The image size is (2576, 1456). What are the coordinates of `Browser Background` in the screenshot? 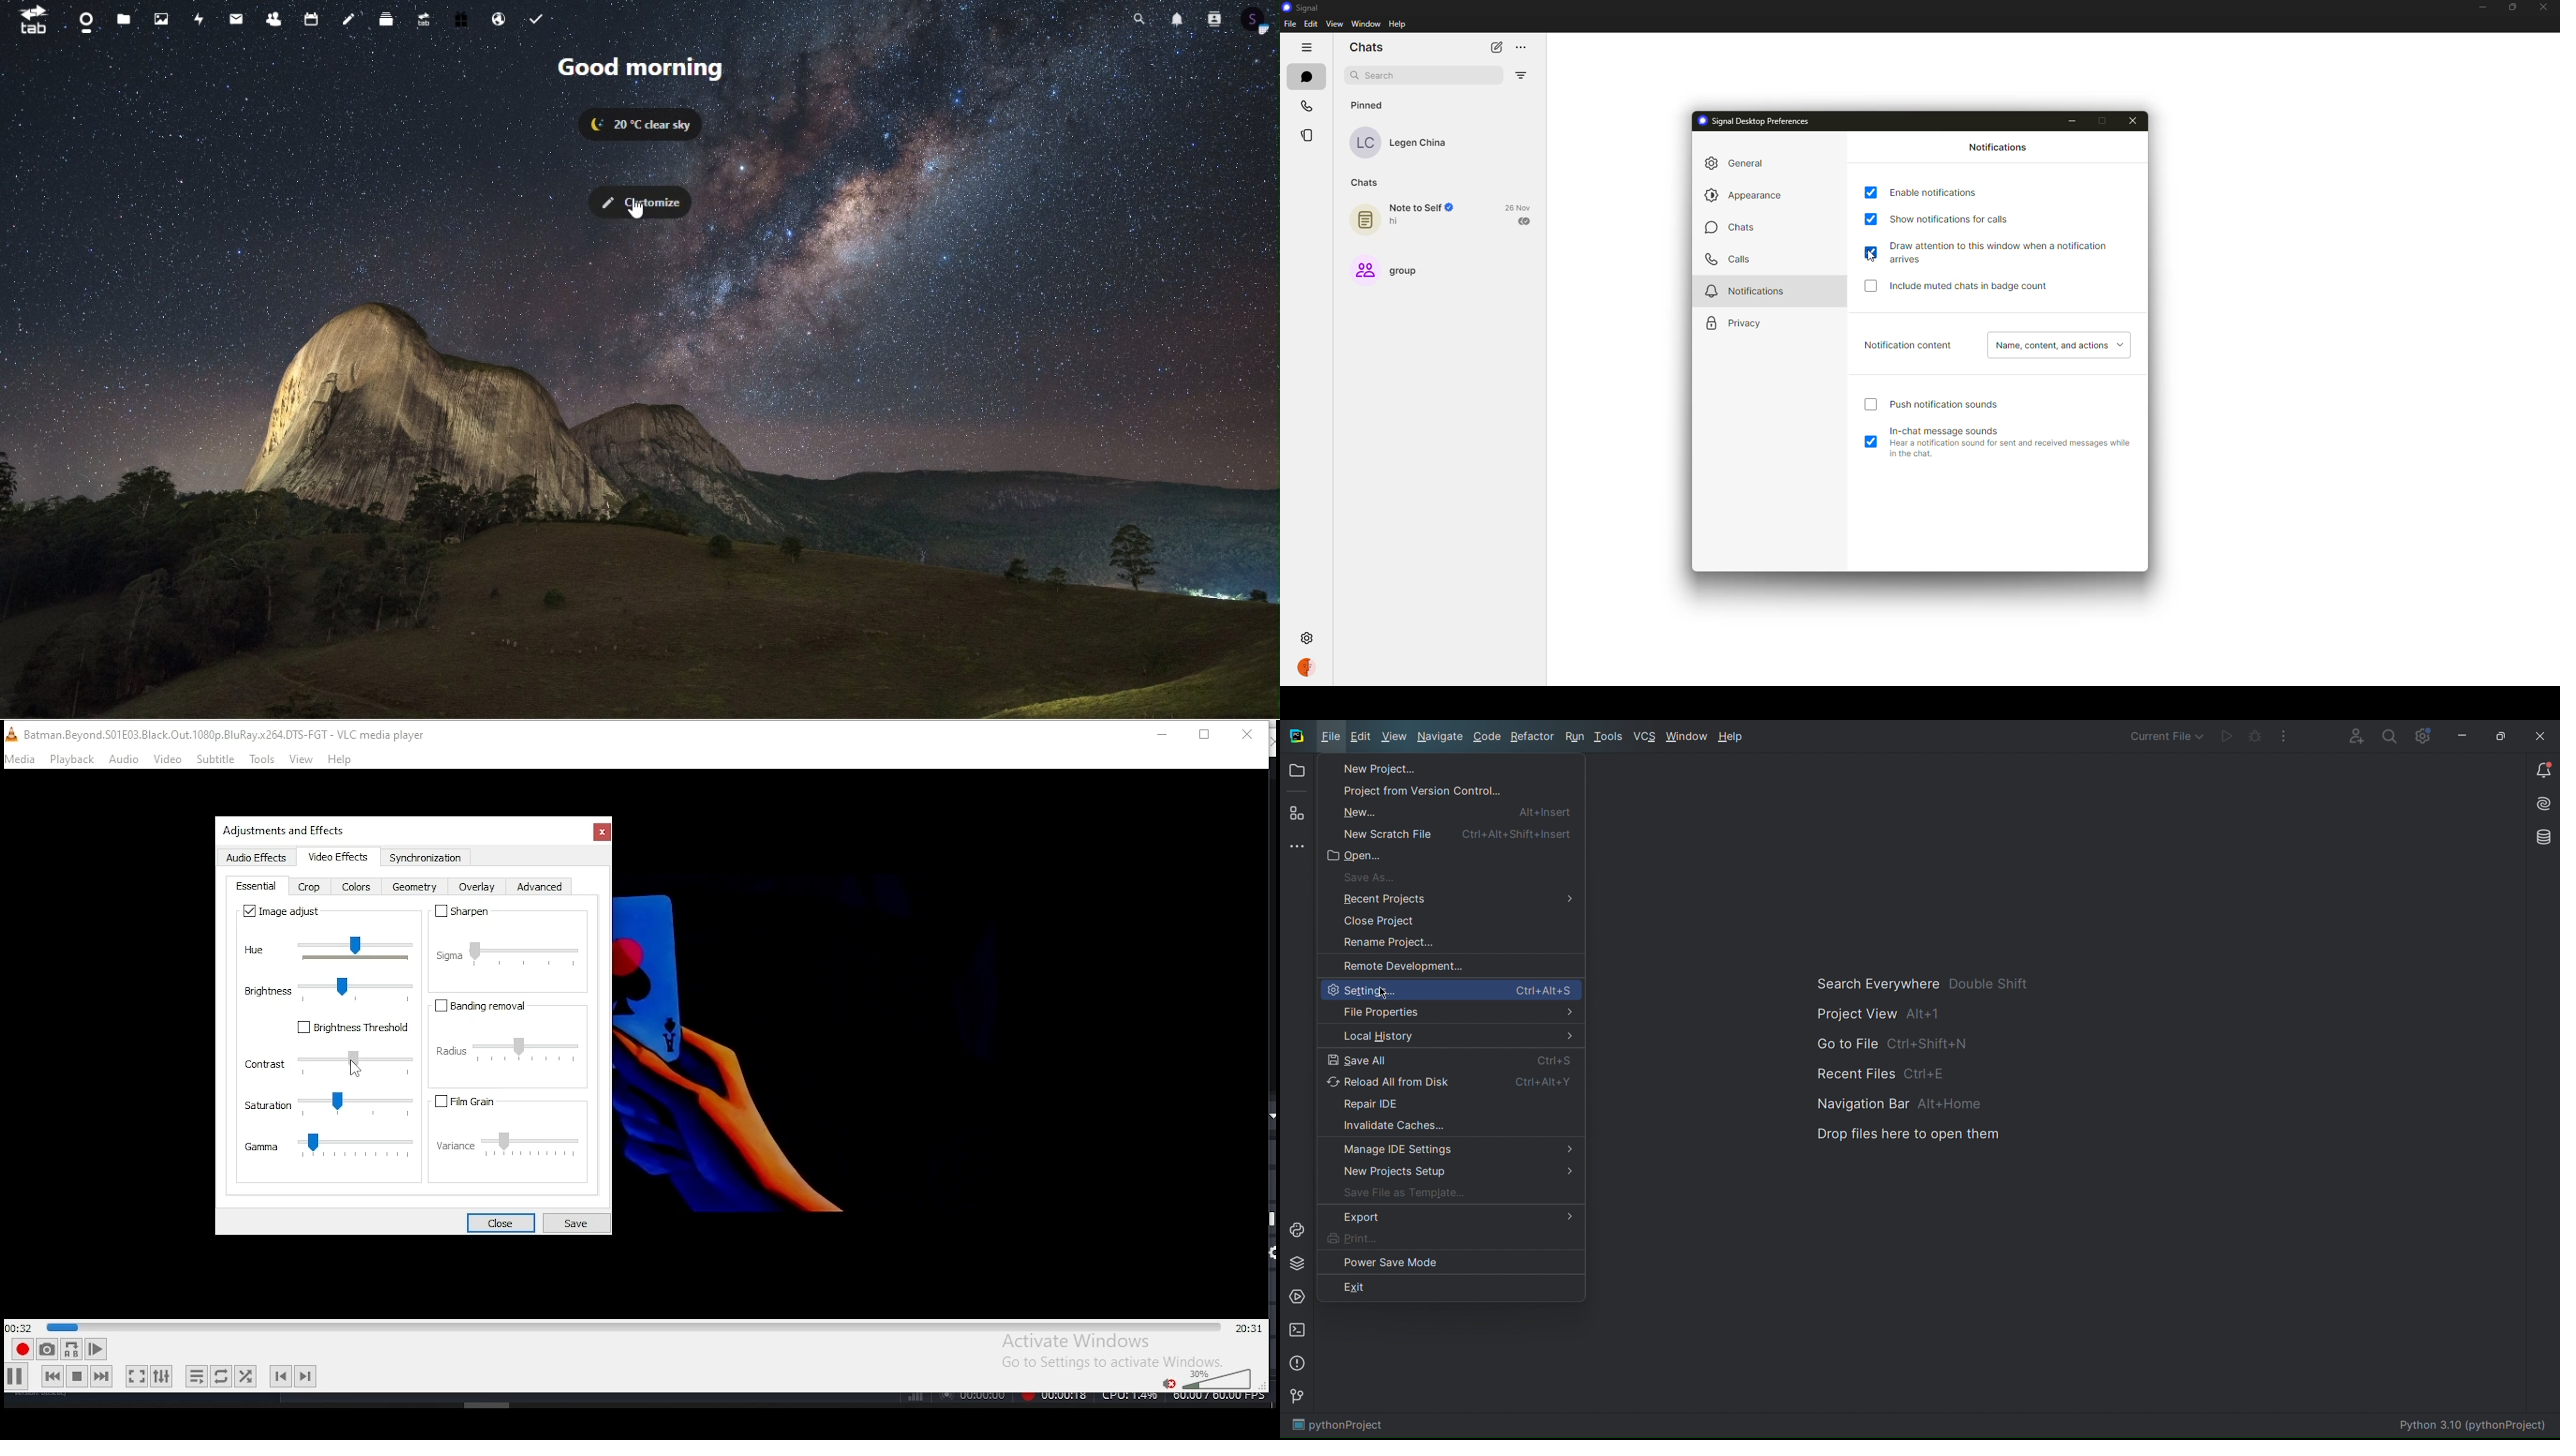 It's located at (640, 477).